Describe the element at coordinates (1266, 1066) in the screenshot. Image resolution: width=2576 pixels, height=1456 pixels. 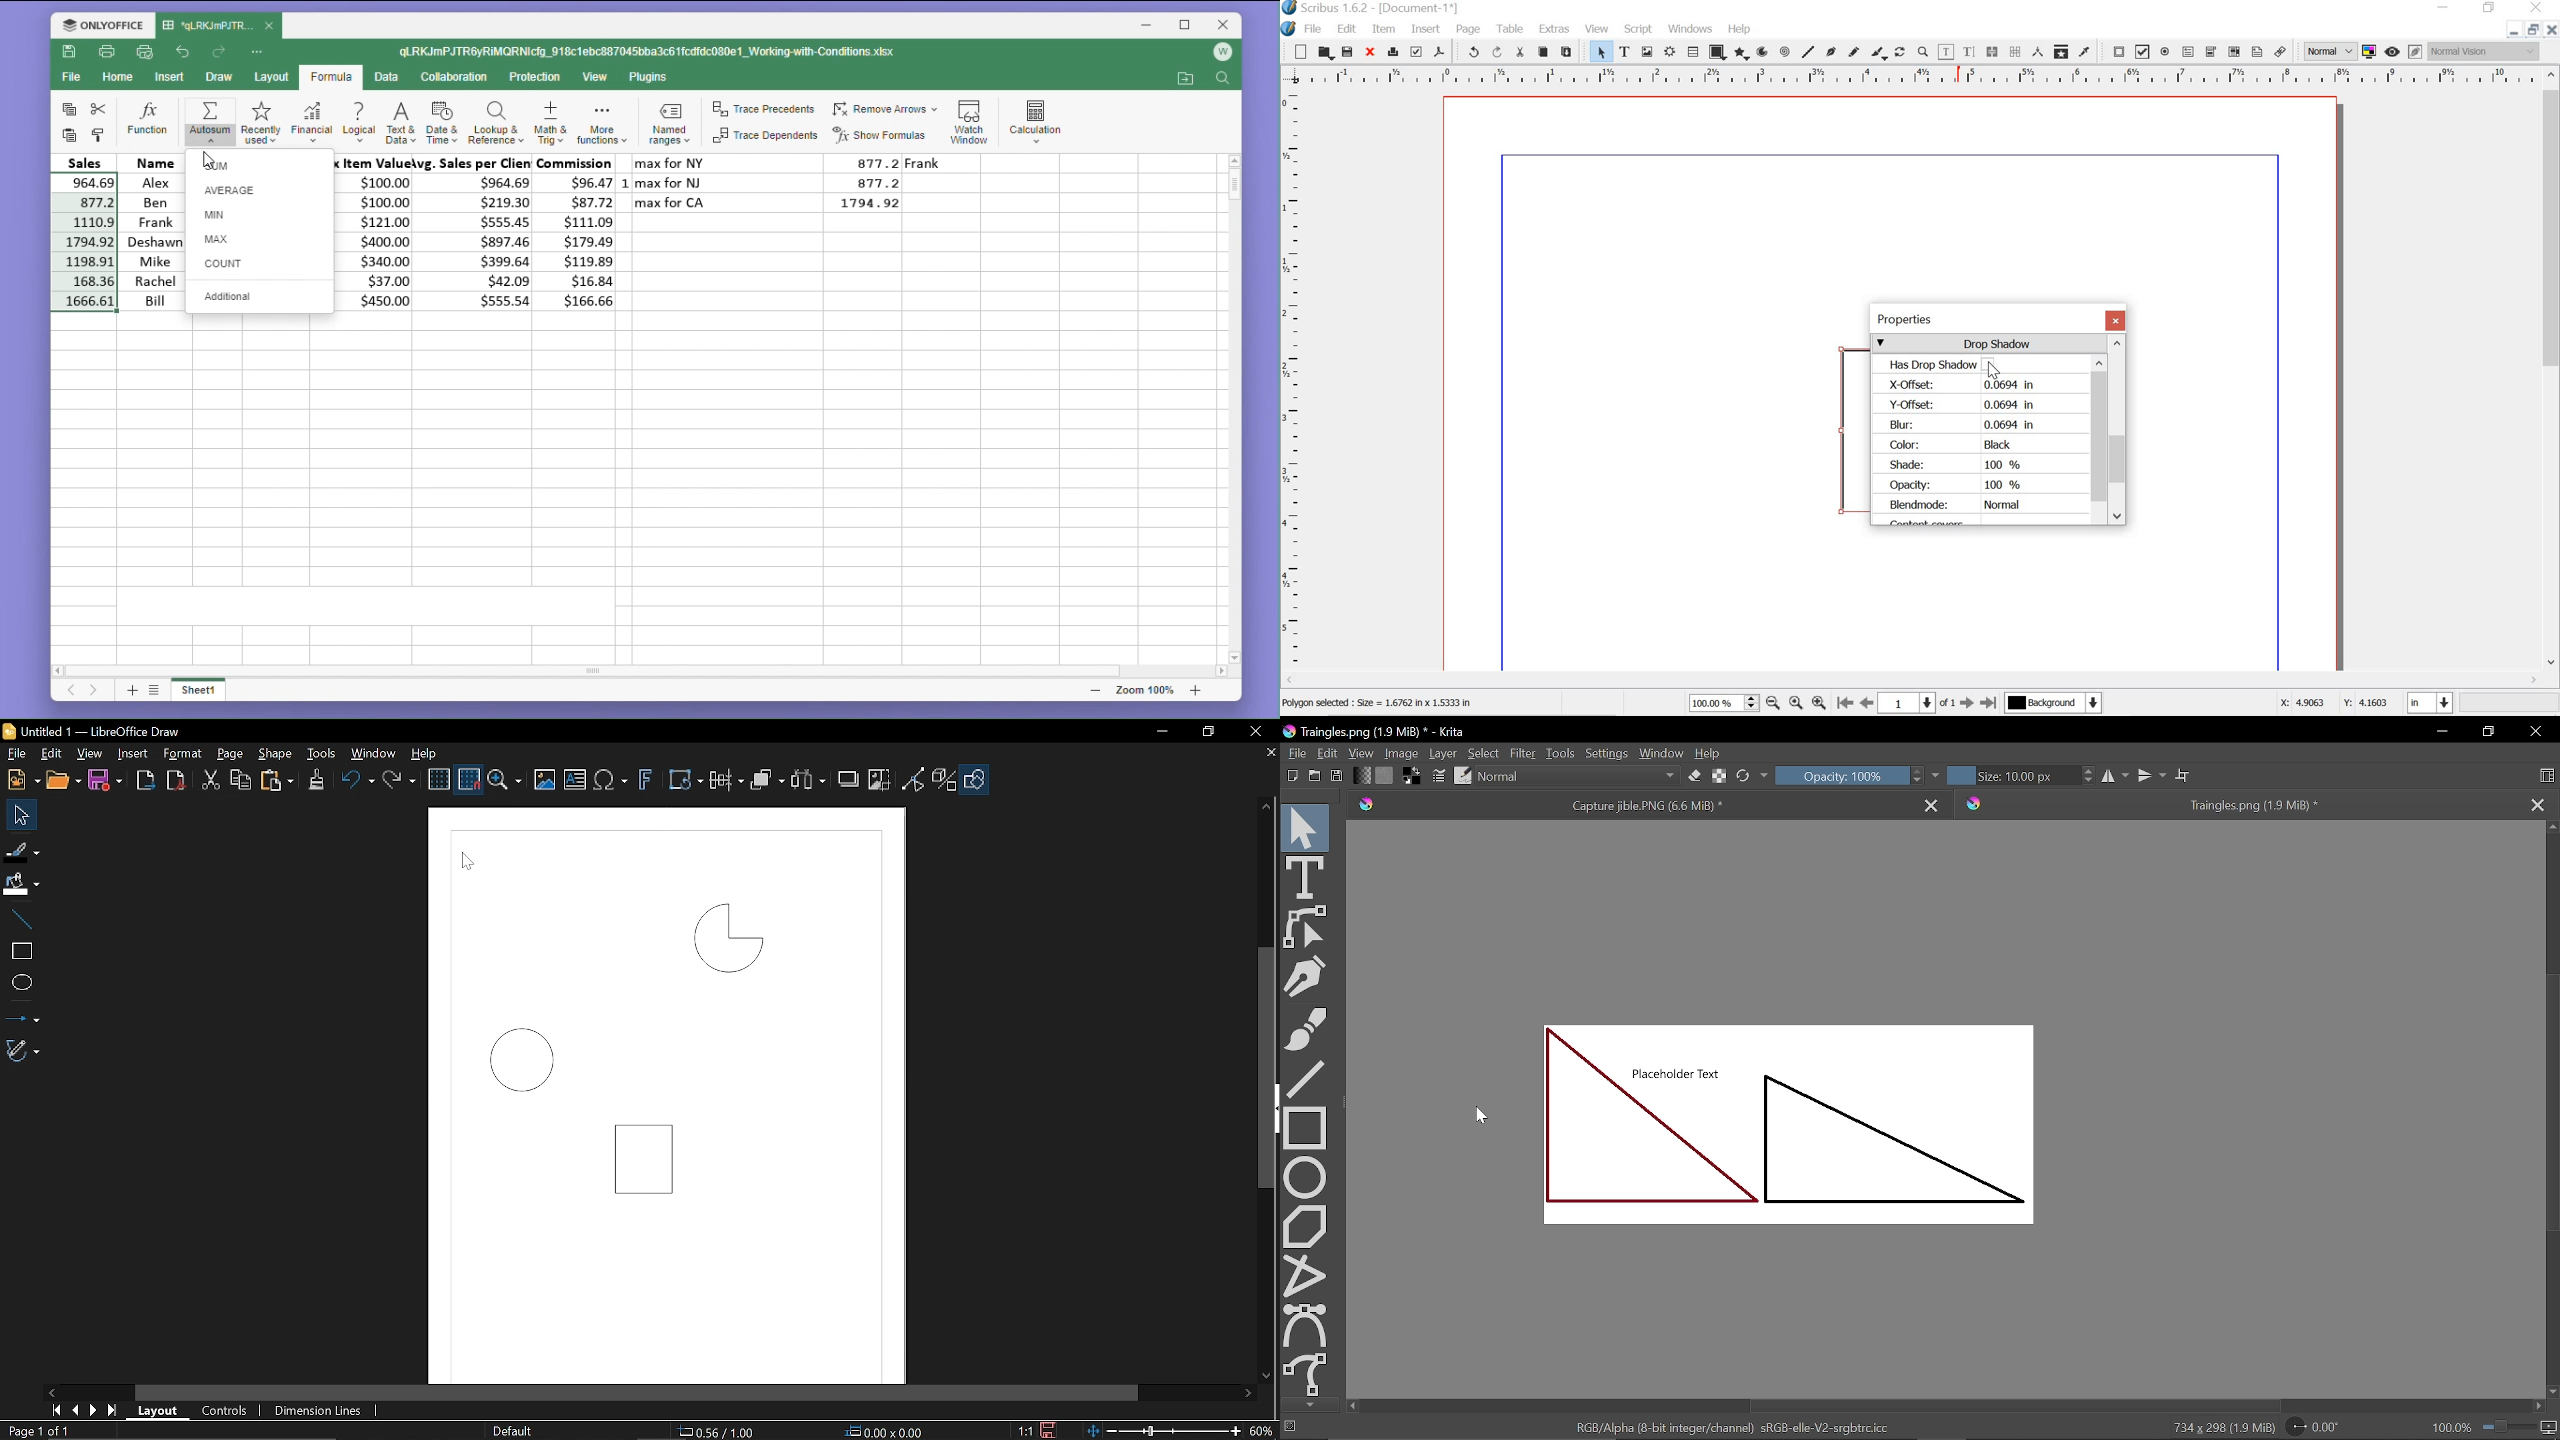
I see `Vertical scrollbar` at that location.